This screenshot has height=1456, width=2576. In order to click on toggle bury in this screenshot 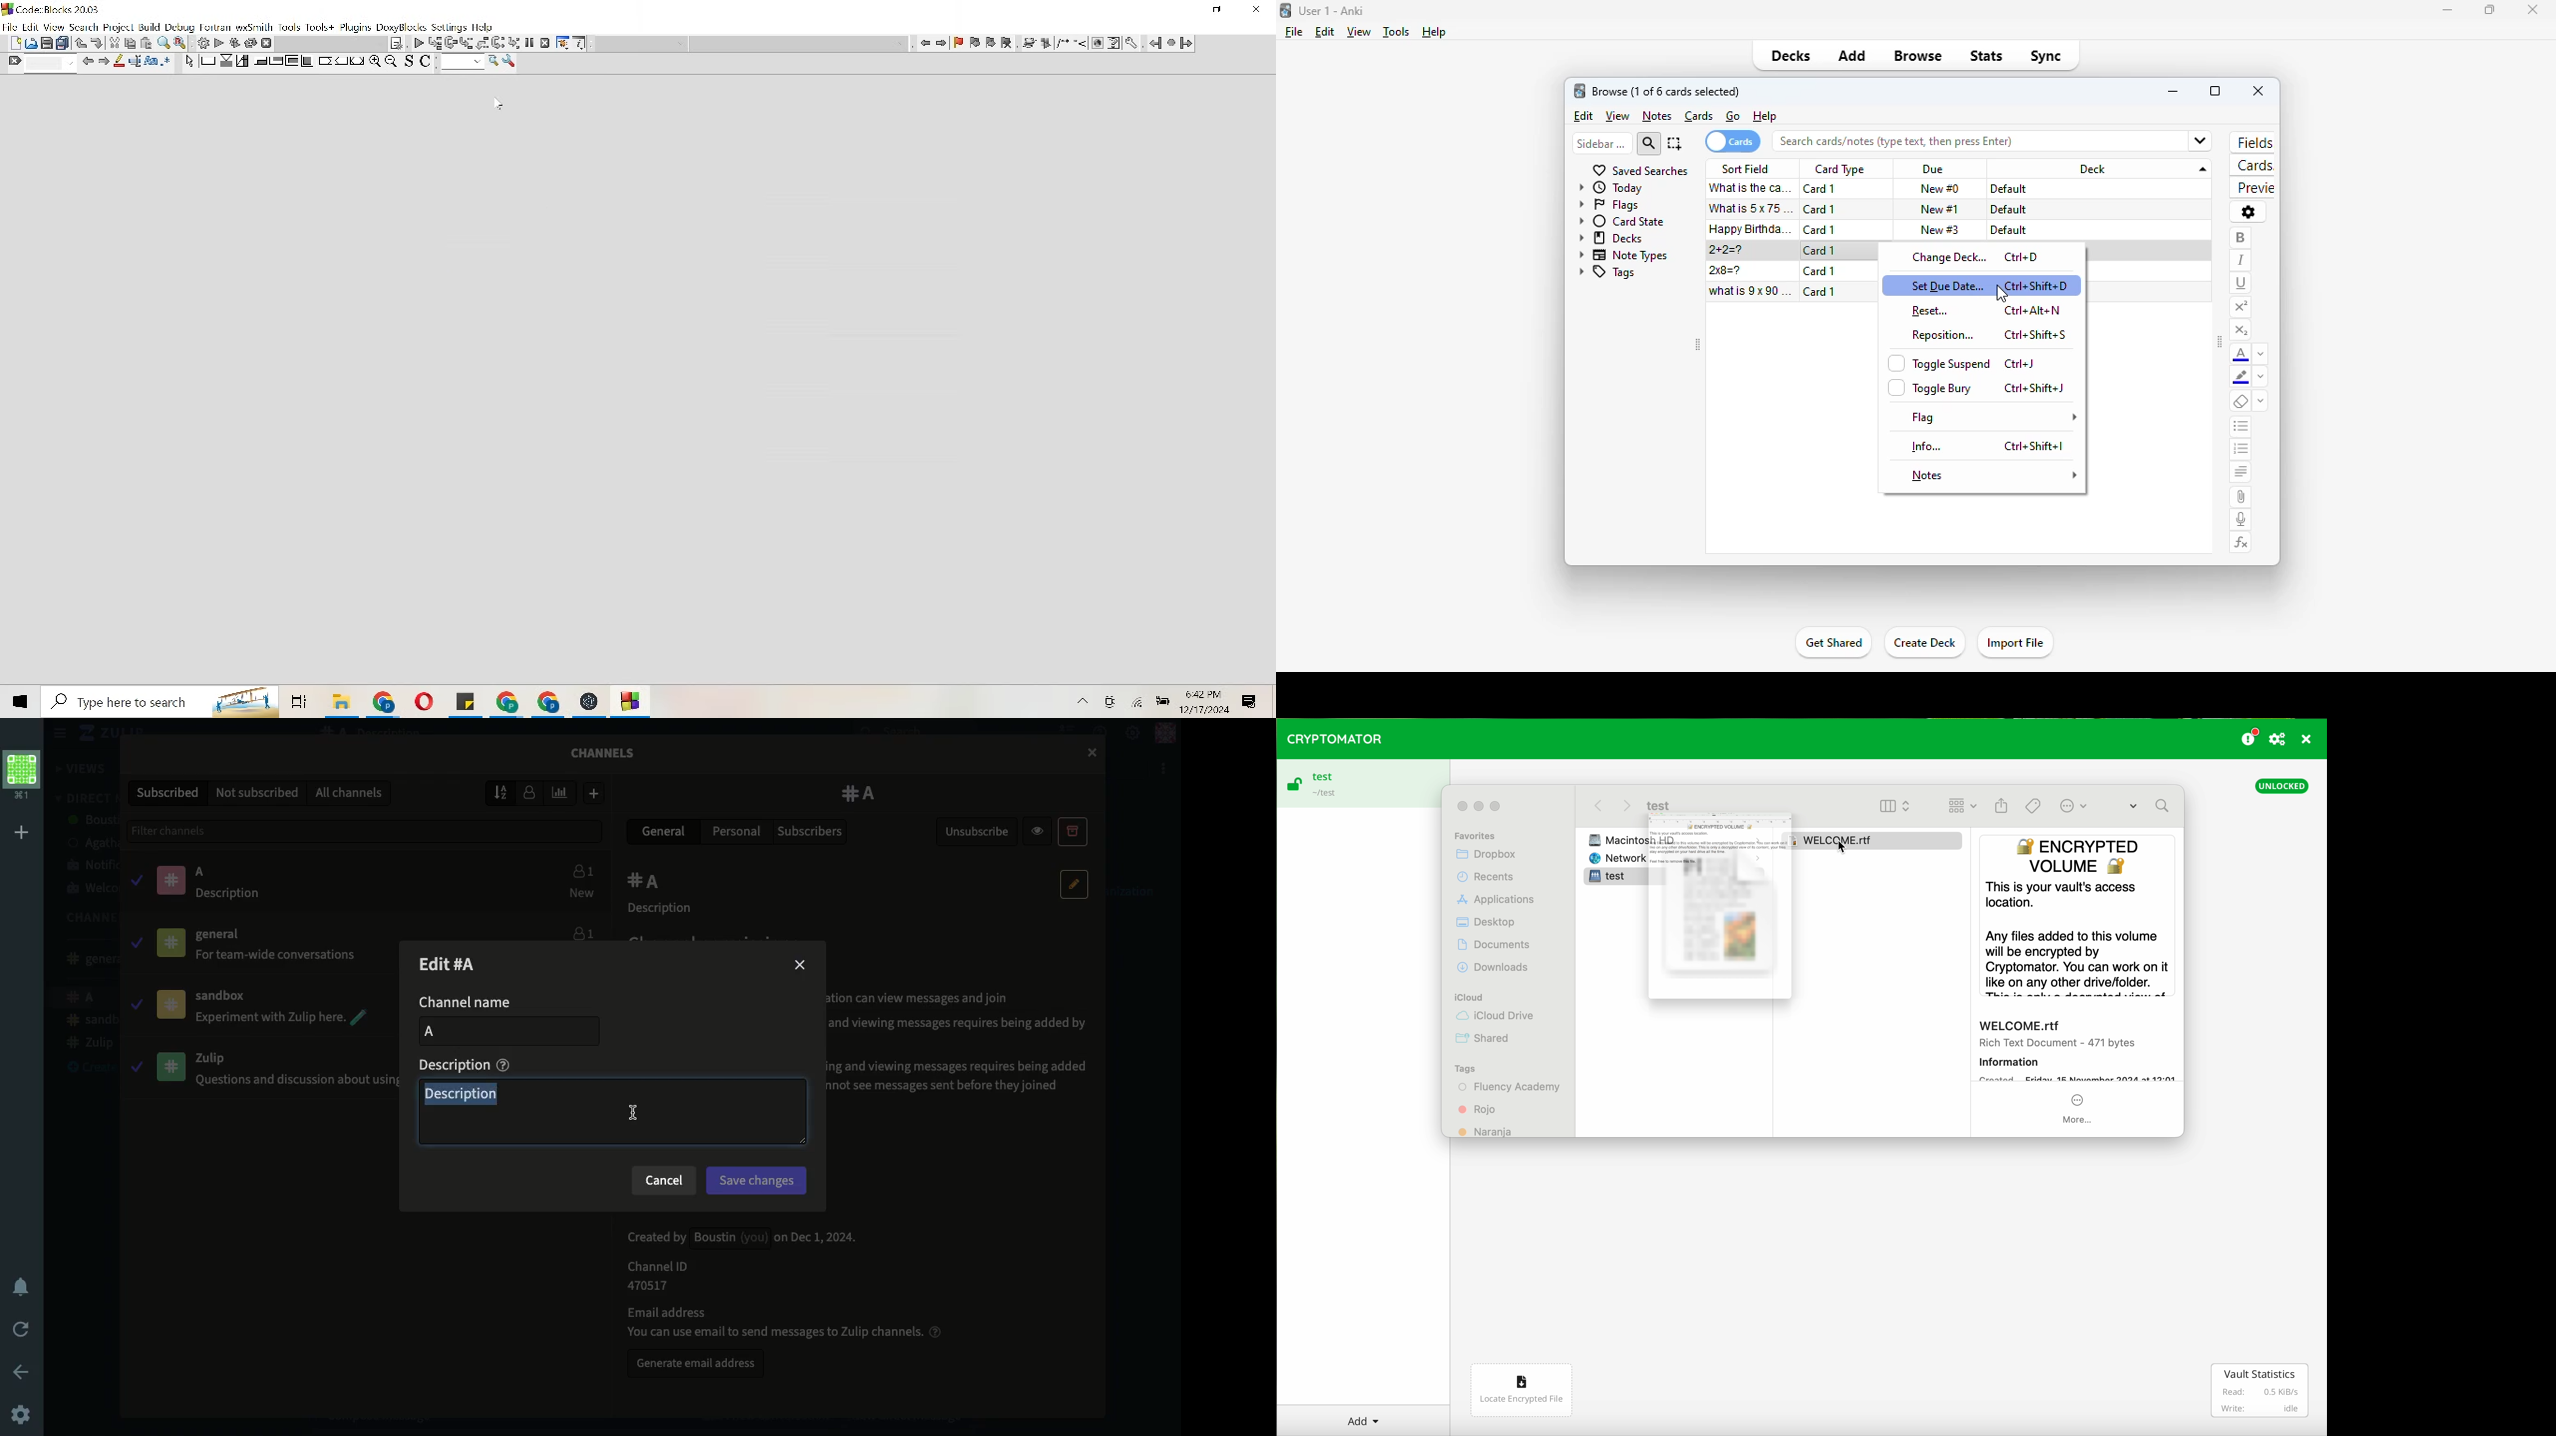, I will do `click(1930, 388)`.